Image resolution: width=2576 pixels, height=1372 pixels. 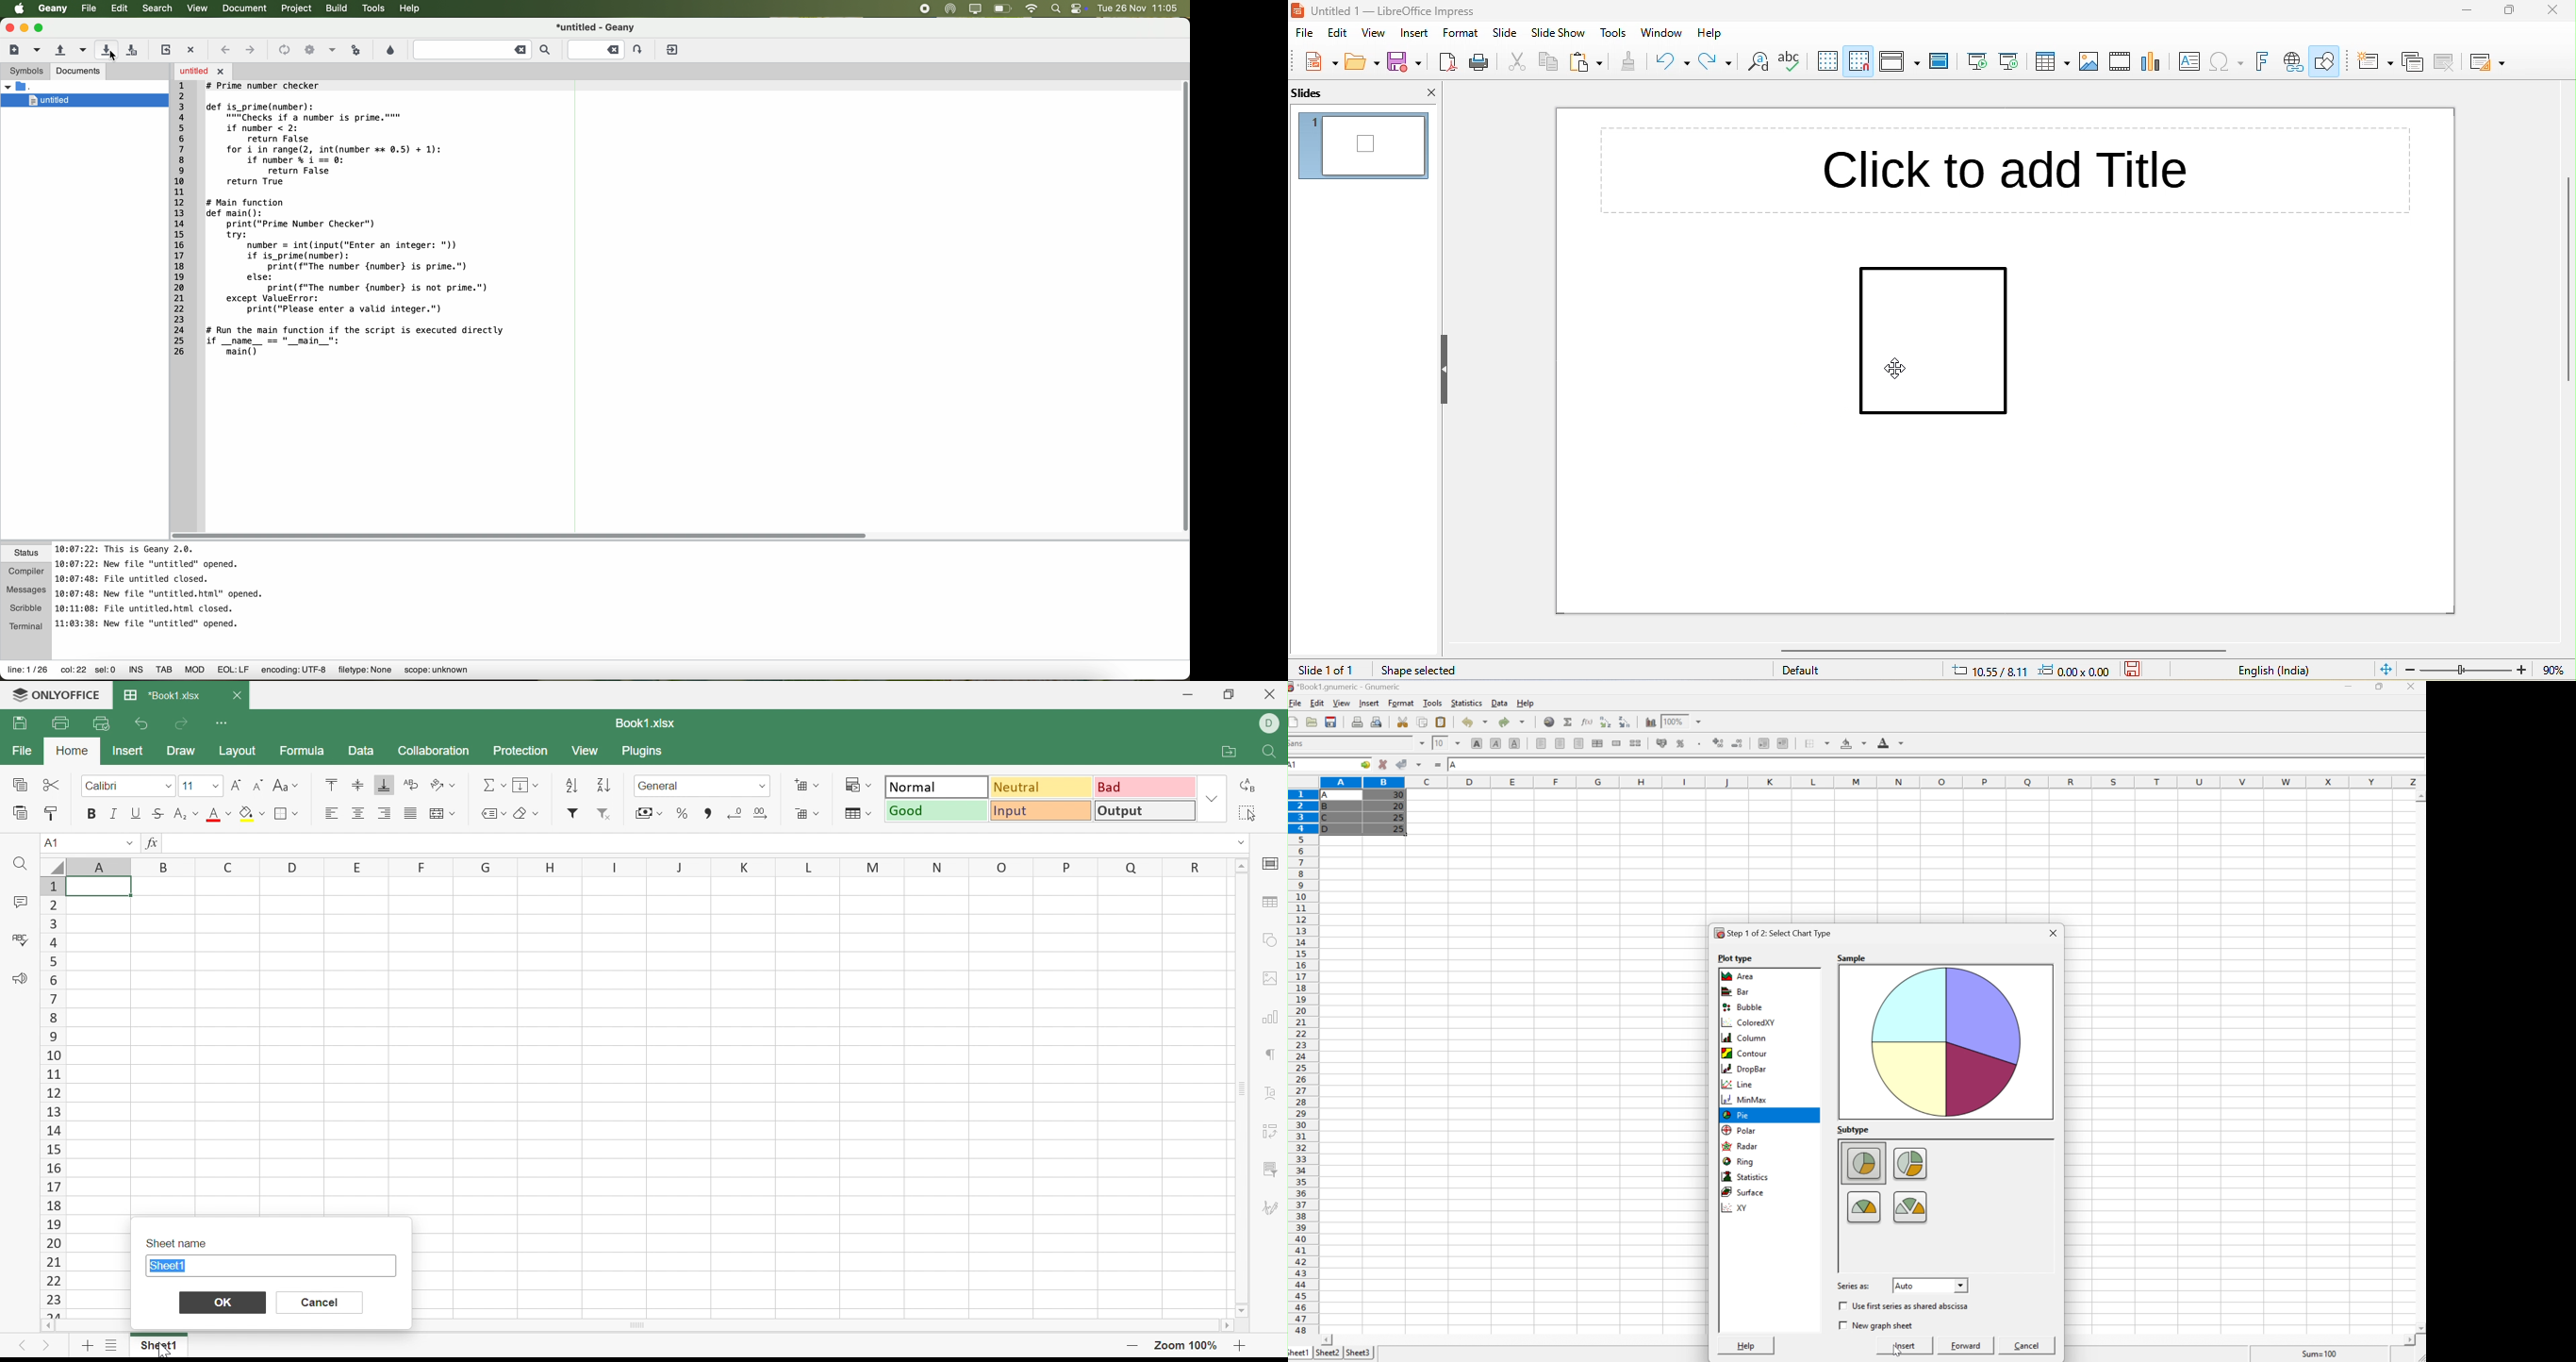 I want to click on Collaboration, so click(x=433, y=751).